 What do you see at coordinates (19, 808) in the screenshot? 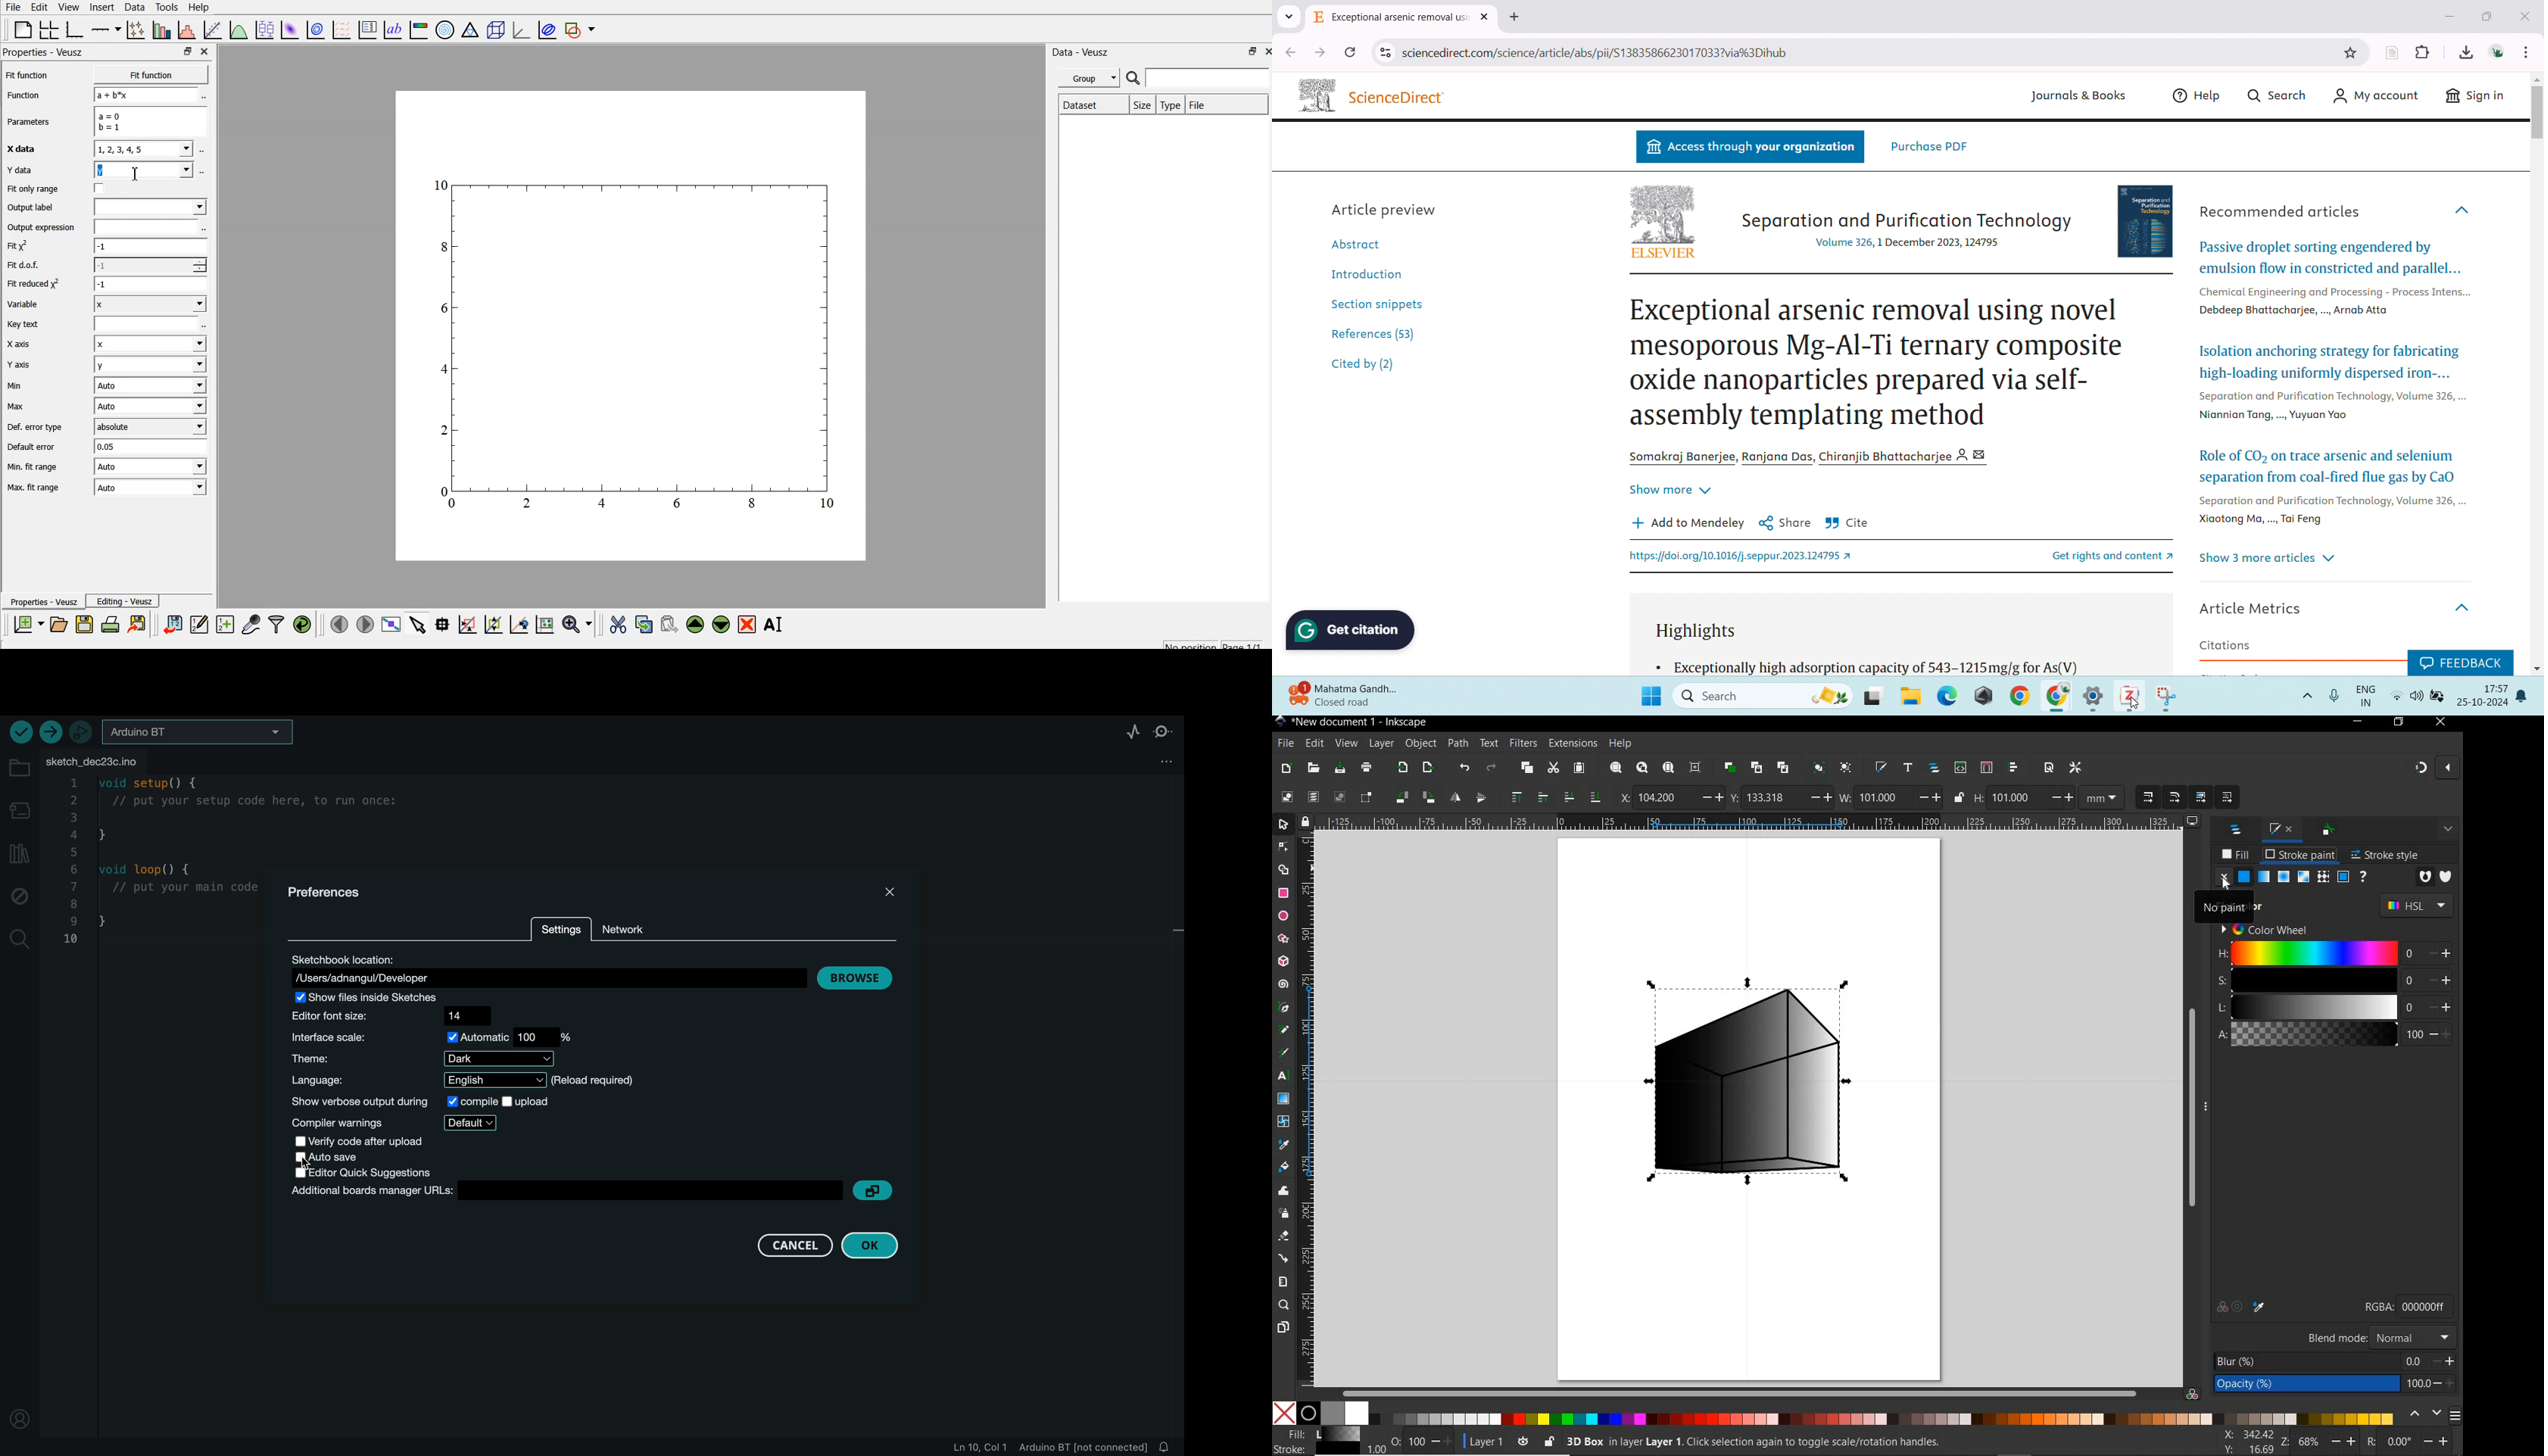
I see `board manager` at bounding box center [19, 808].